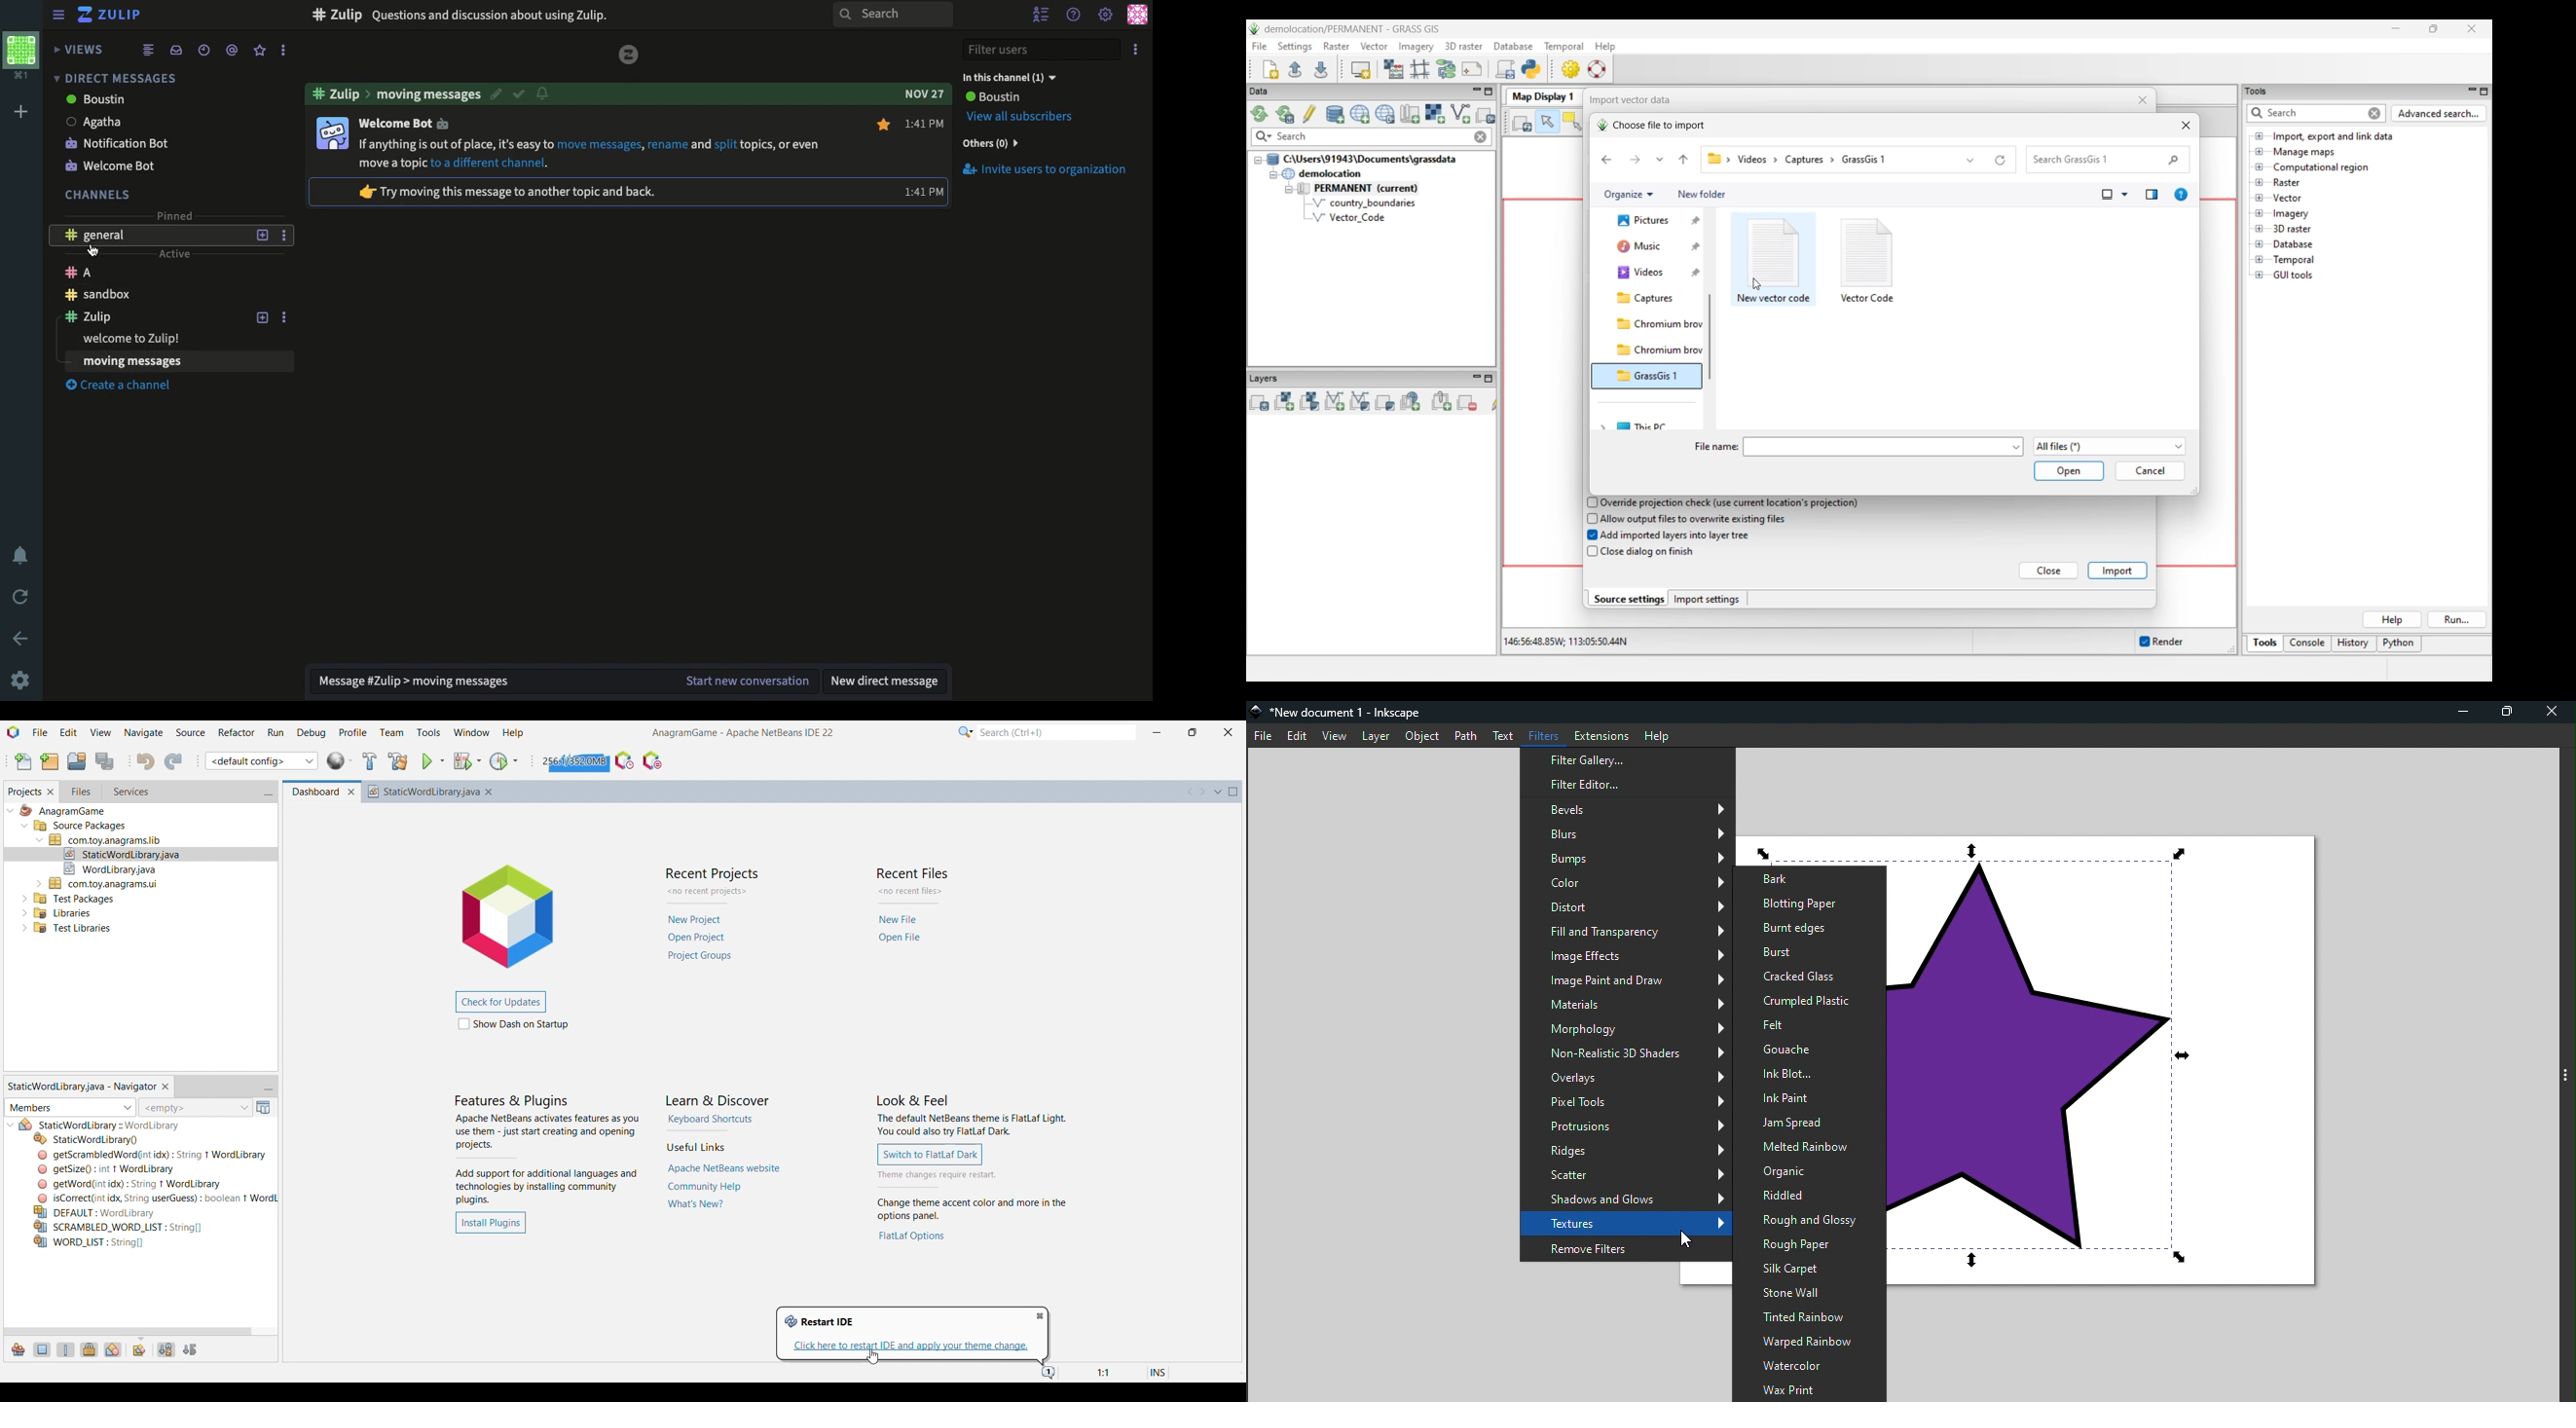 This screenshot has height=1428, width=2576. What do you see at coordinates (782, 144) in the screenshot?
I see `text` at bounding box center [782, 144].